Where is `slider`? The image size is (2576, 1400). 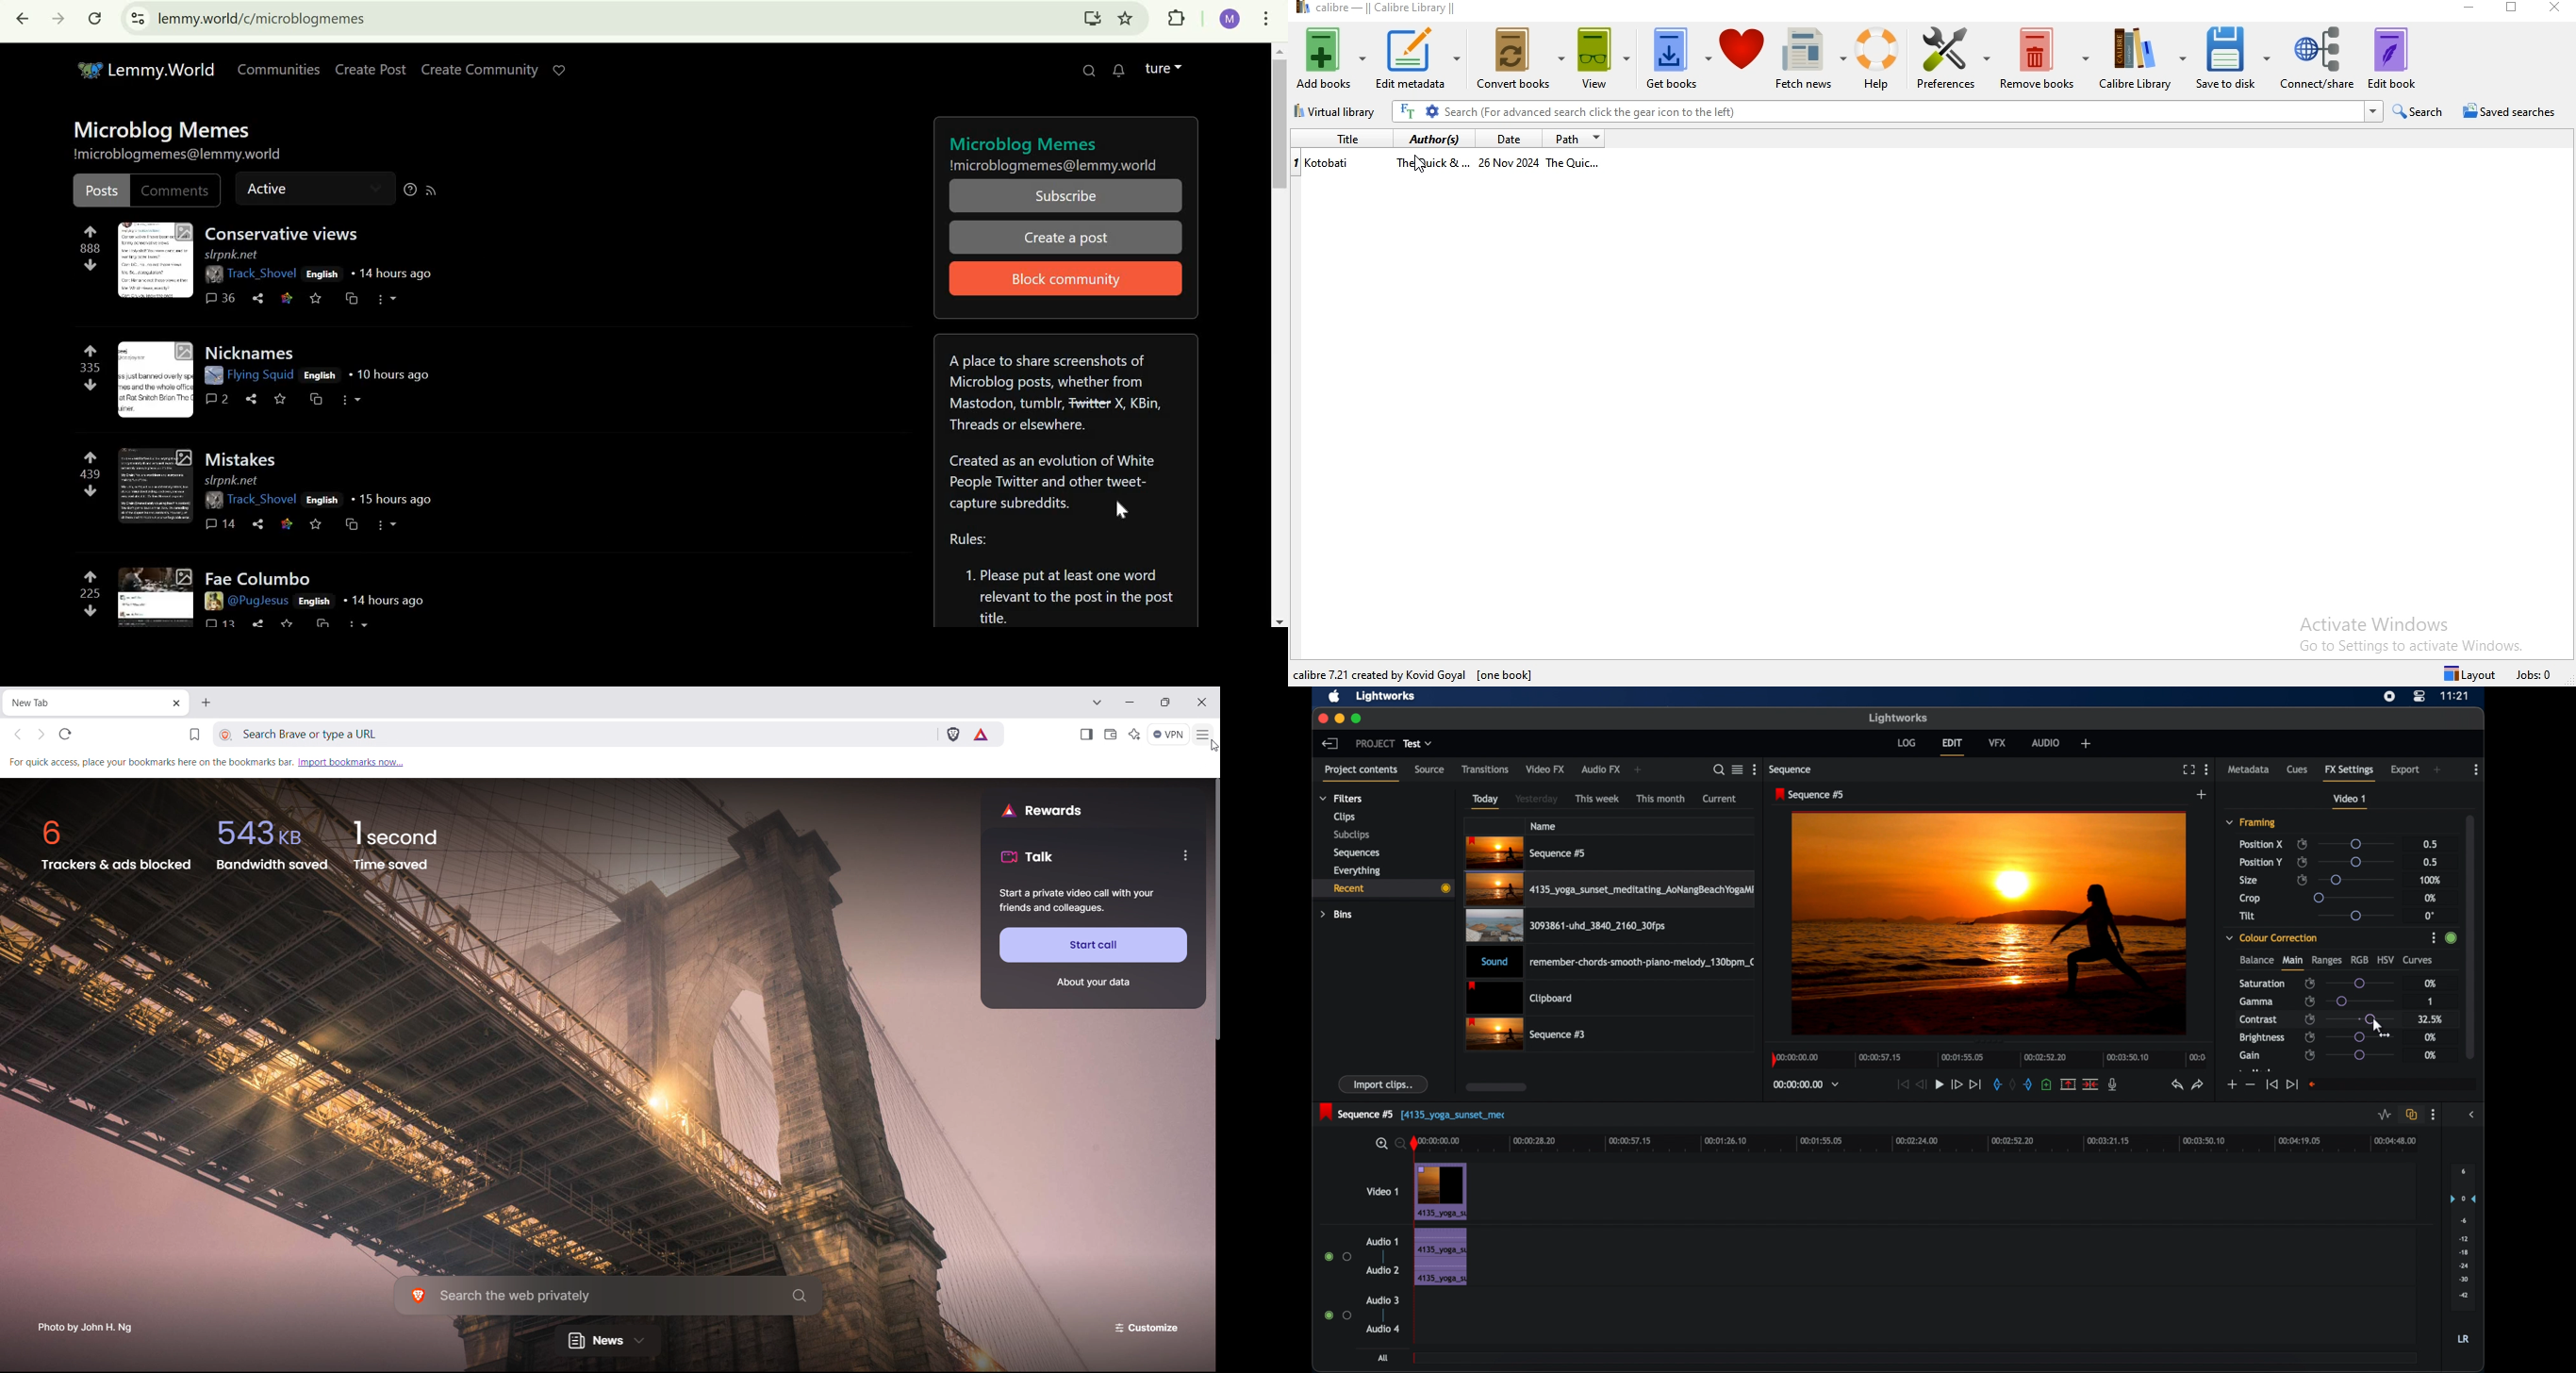 slider is located at coordinates (2360, 1055).